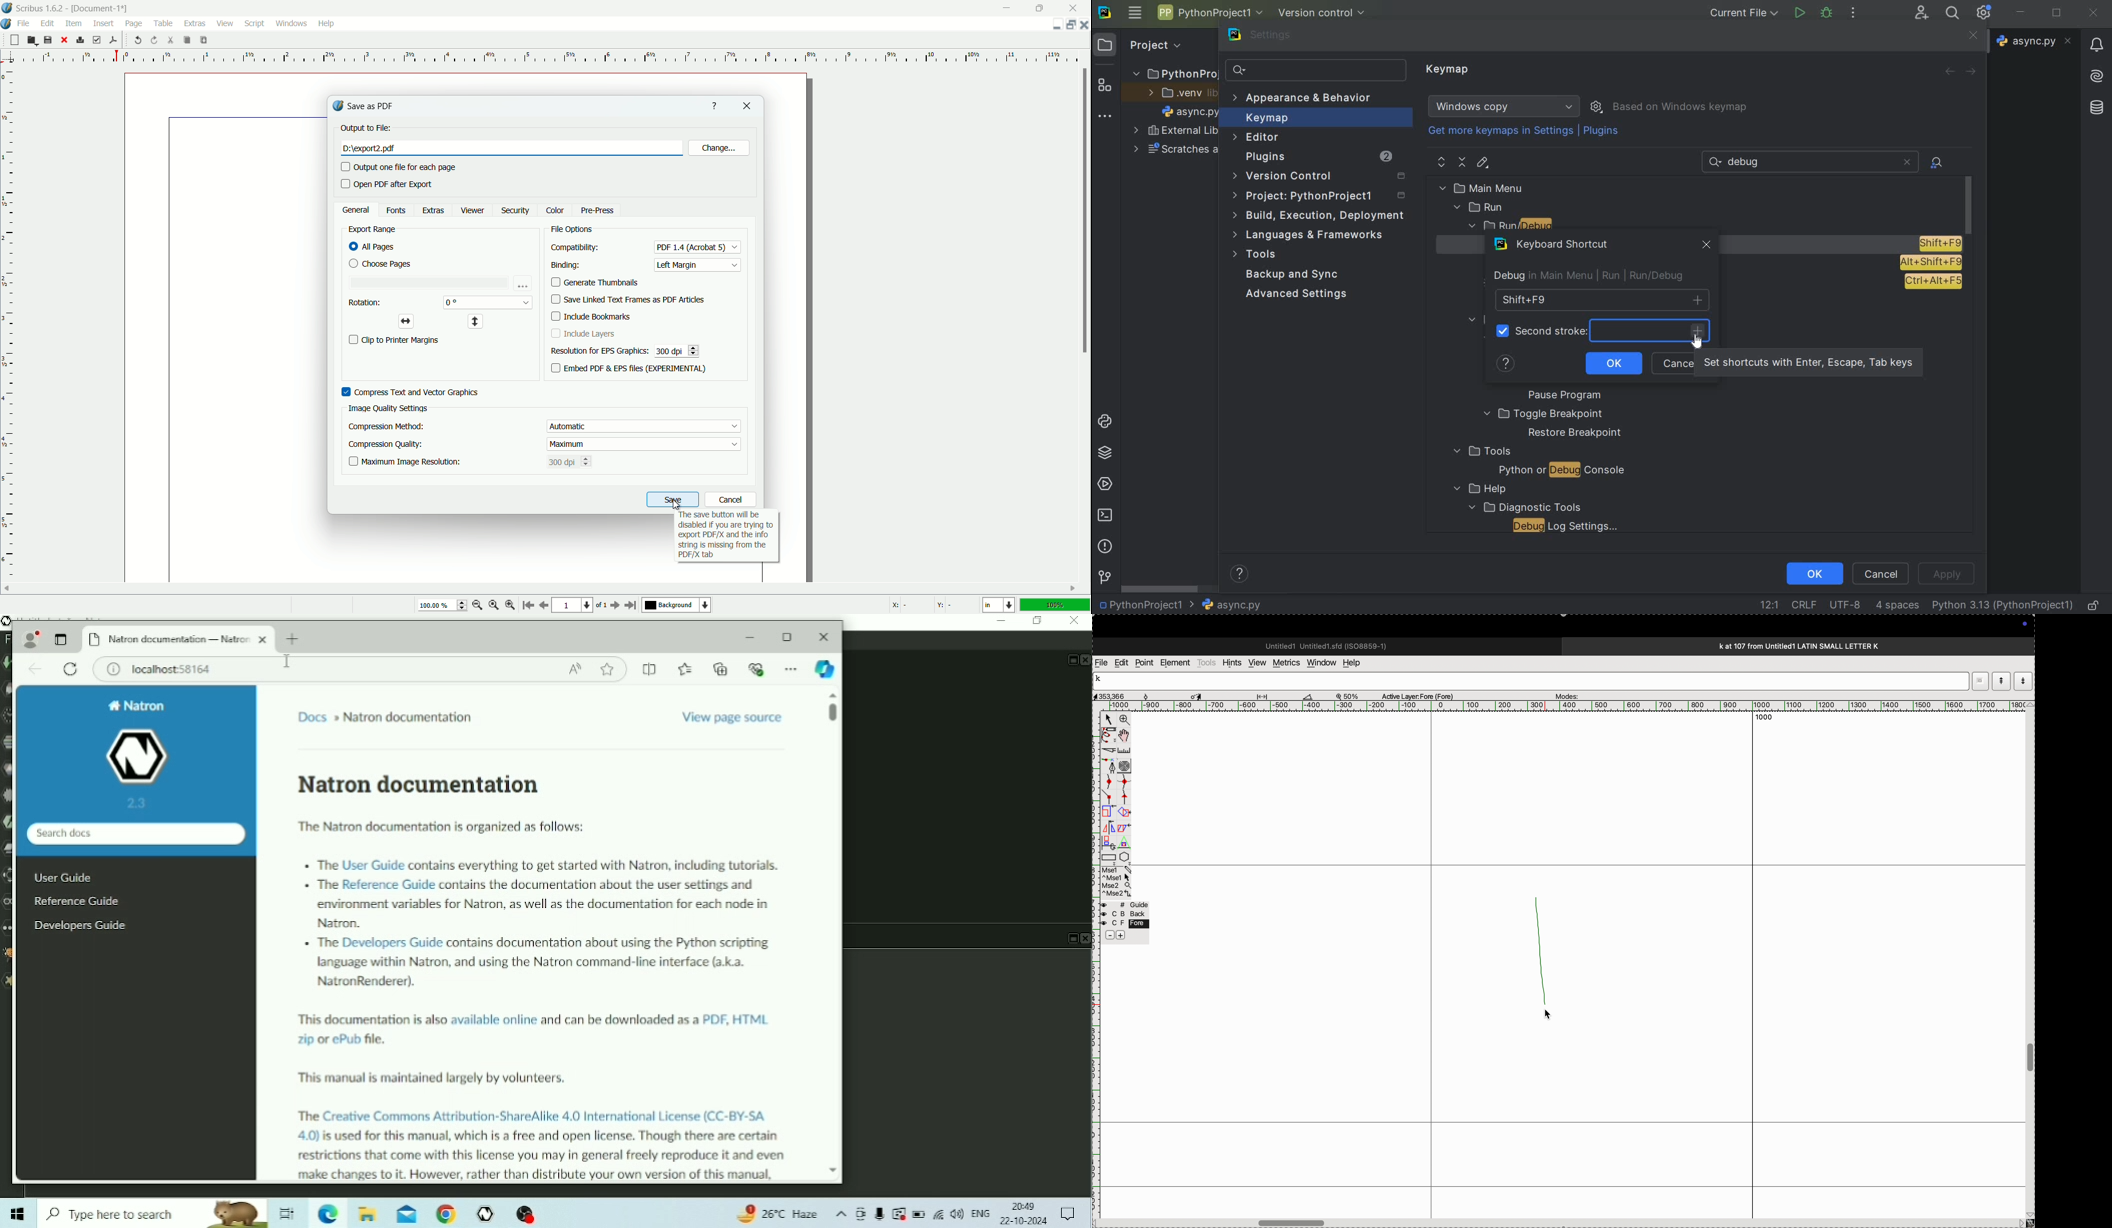 The width and height of the screenshot is (2128, 1232). What do you see at coordinates (670, 351) in the screenshot?
I see `300 dpi` at bounding box center [670, 351].